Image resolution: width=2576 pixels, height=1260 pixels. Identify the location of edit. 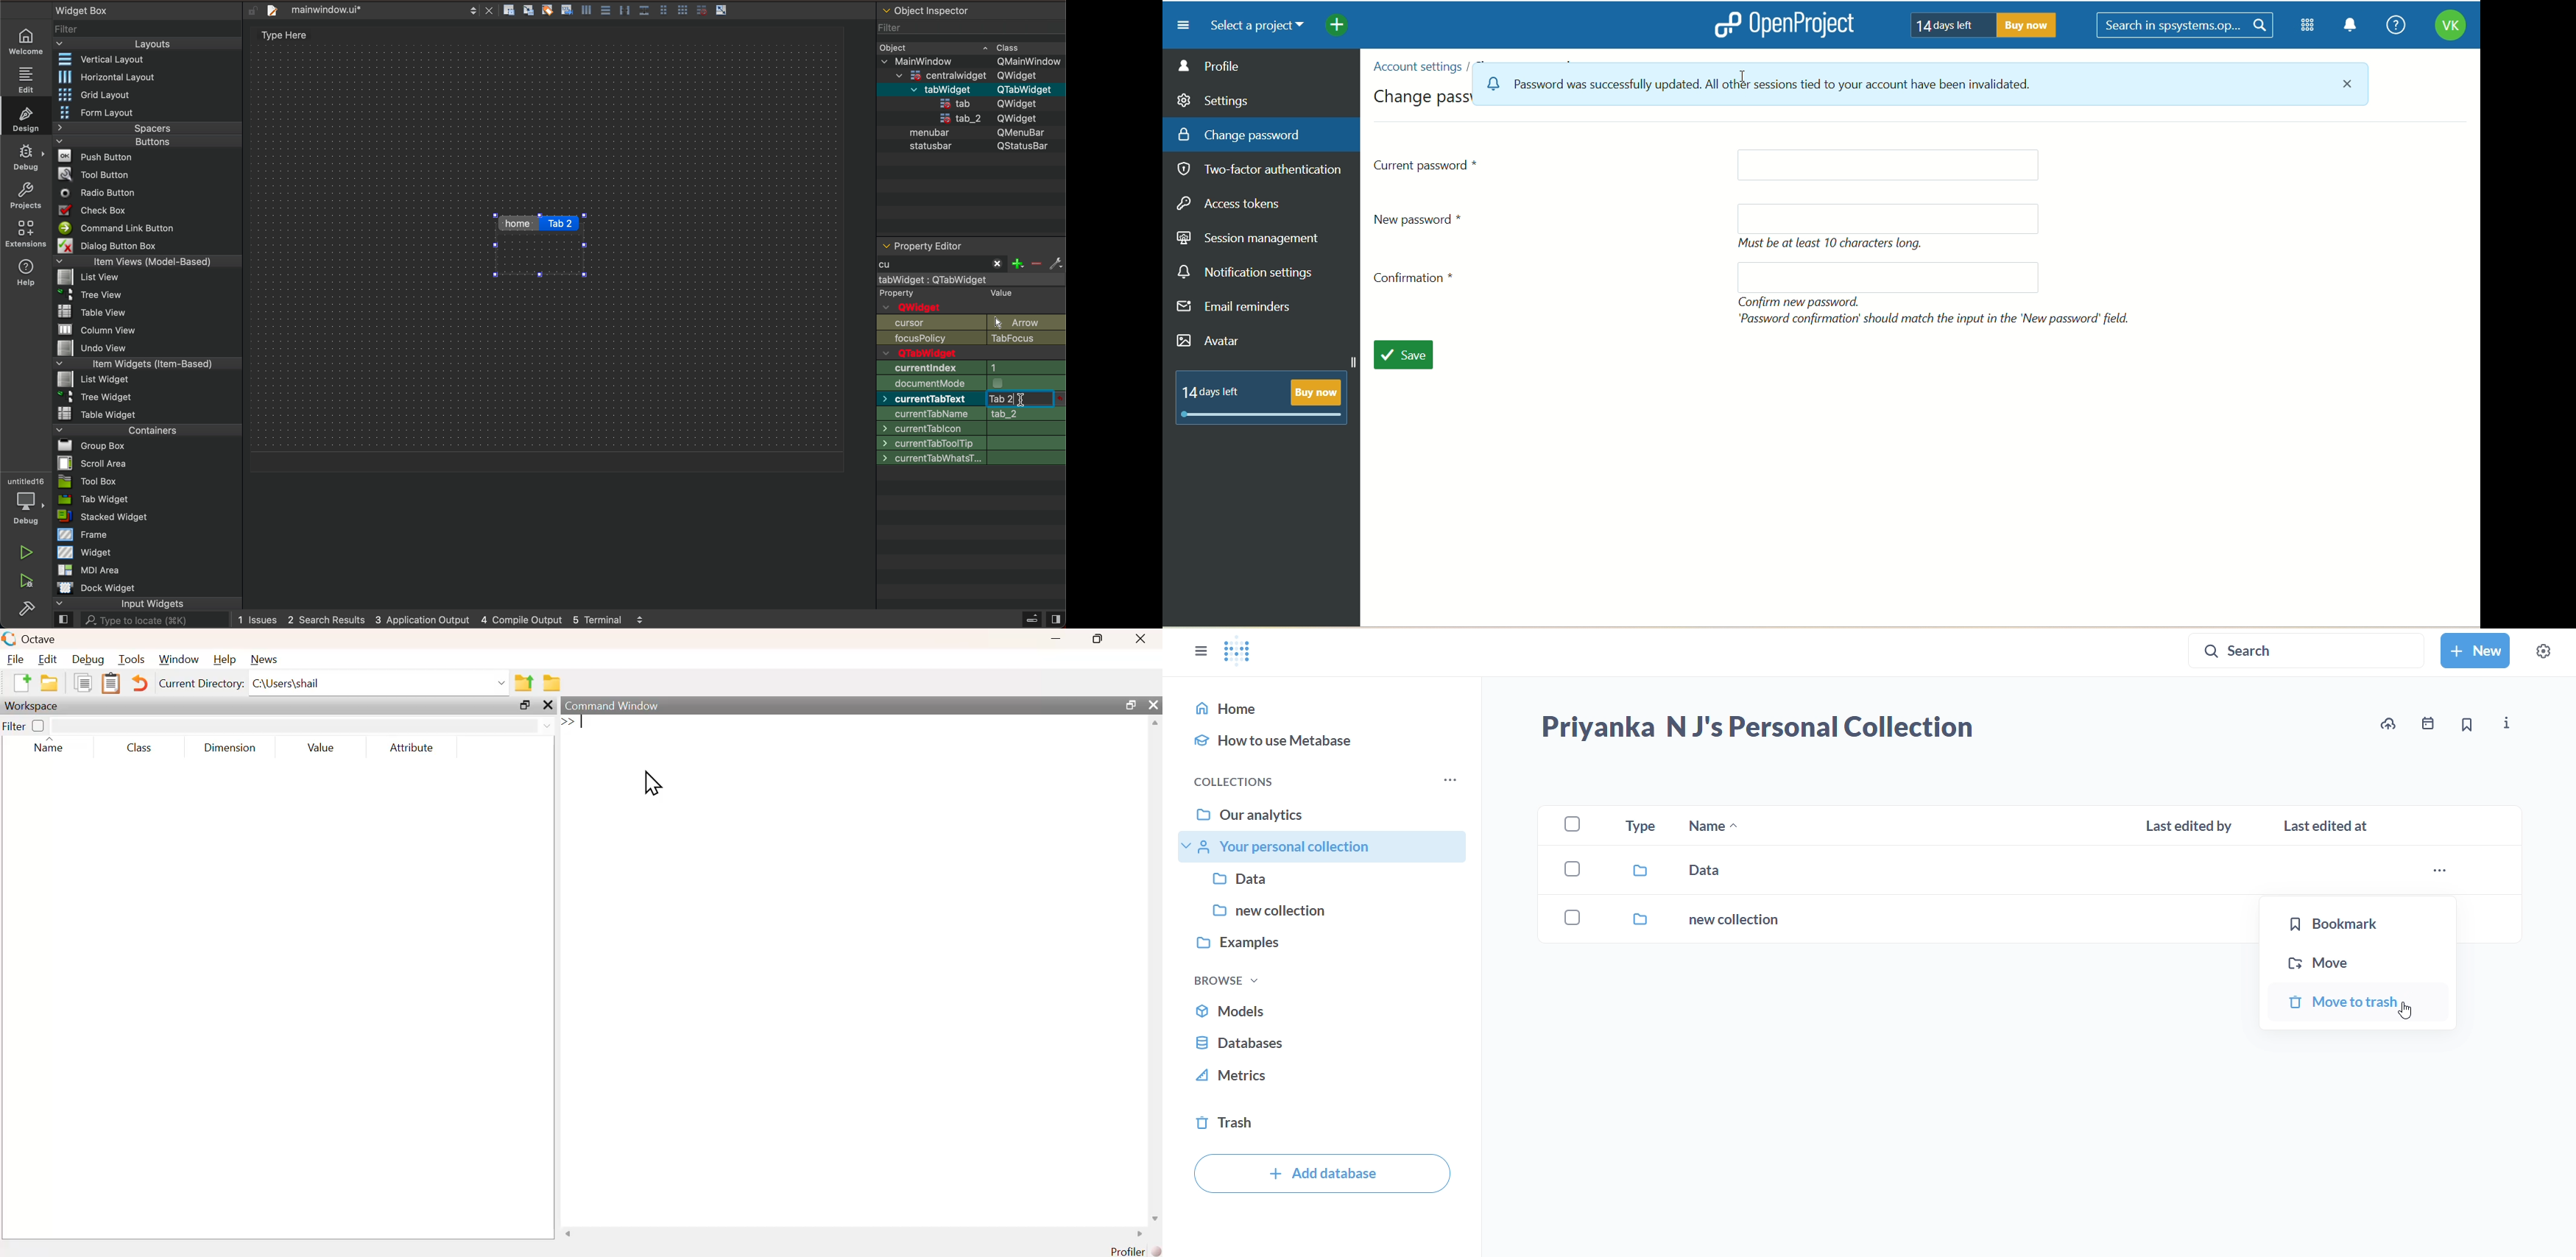
(27, 77).